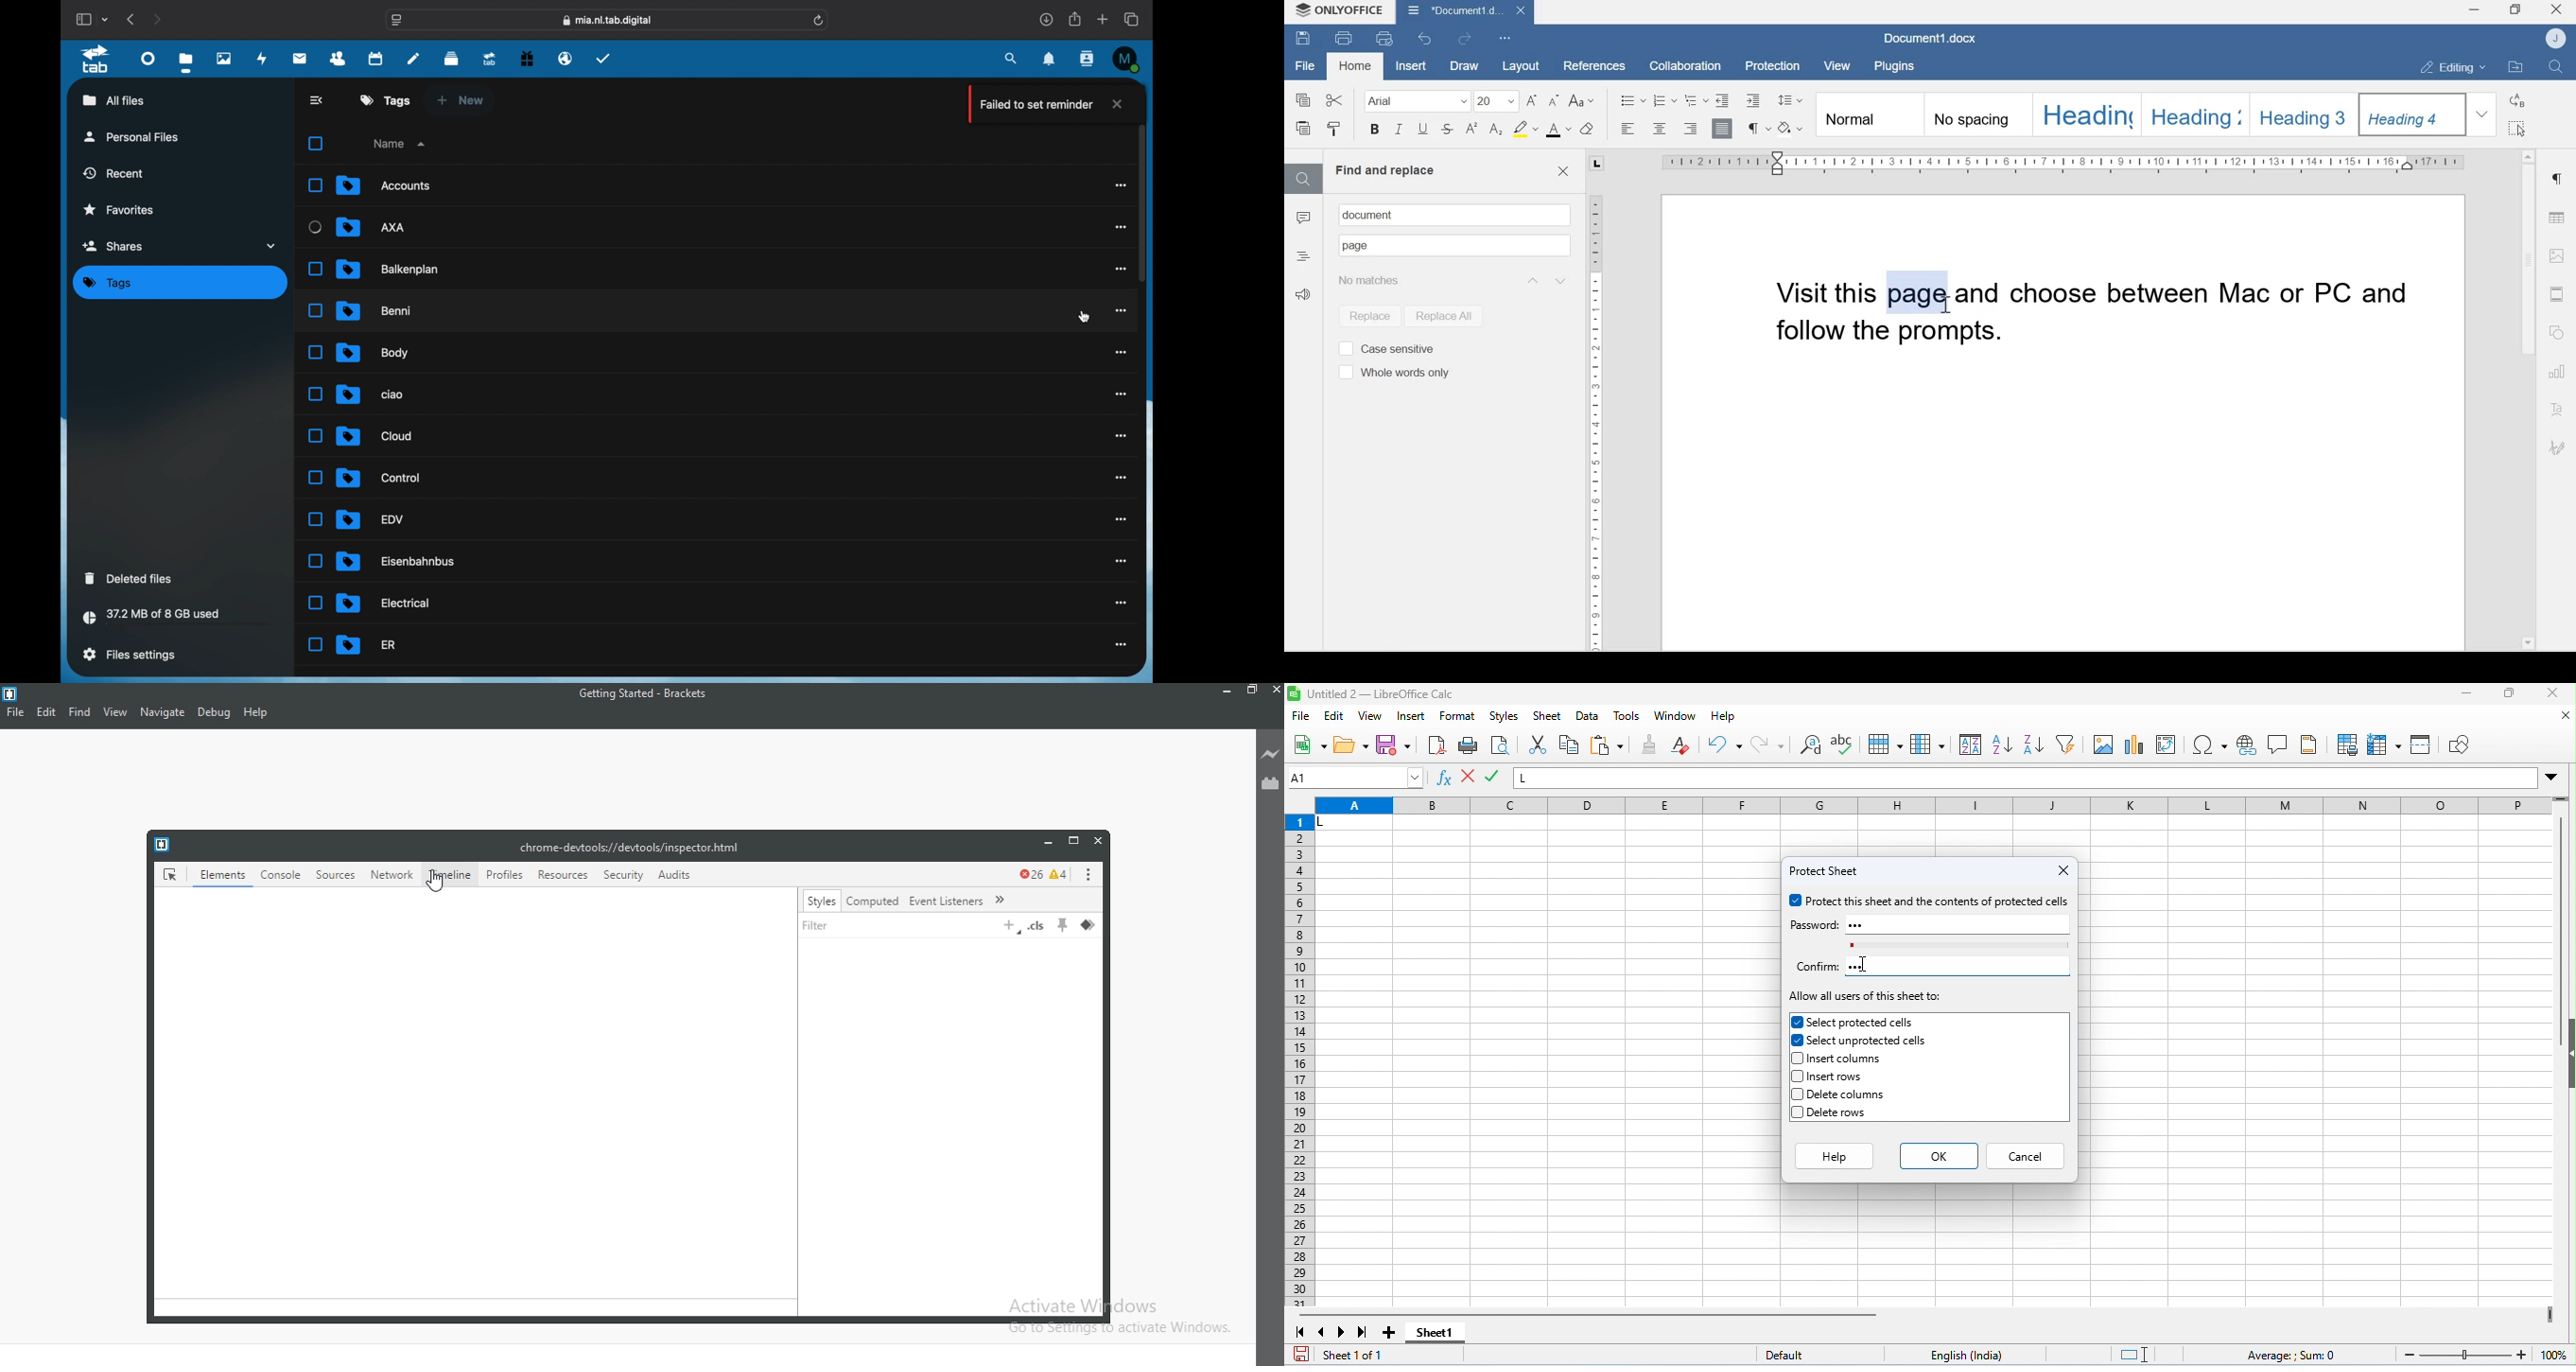 The width and height of the screenshot is (2576, 1372). I want to click on Unselected Checkbox, so click(315, 228).